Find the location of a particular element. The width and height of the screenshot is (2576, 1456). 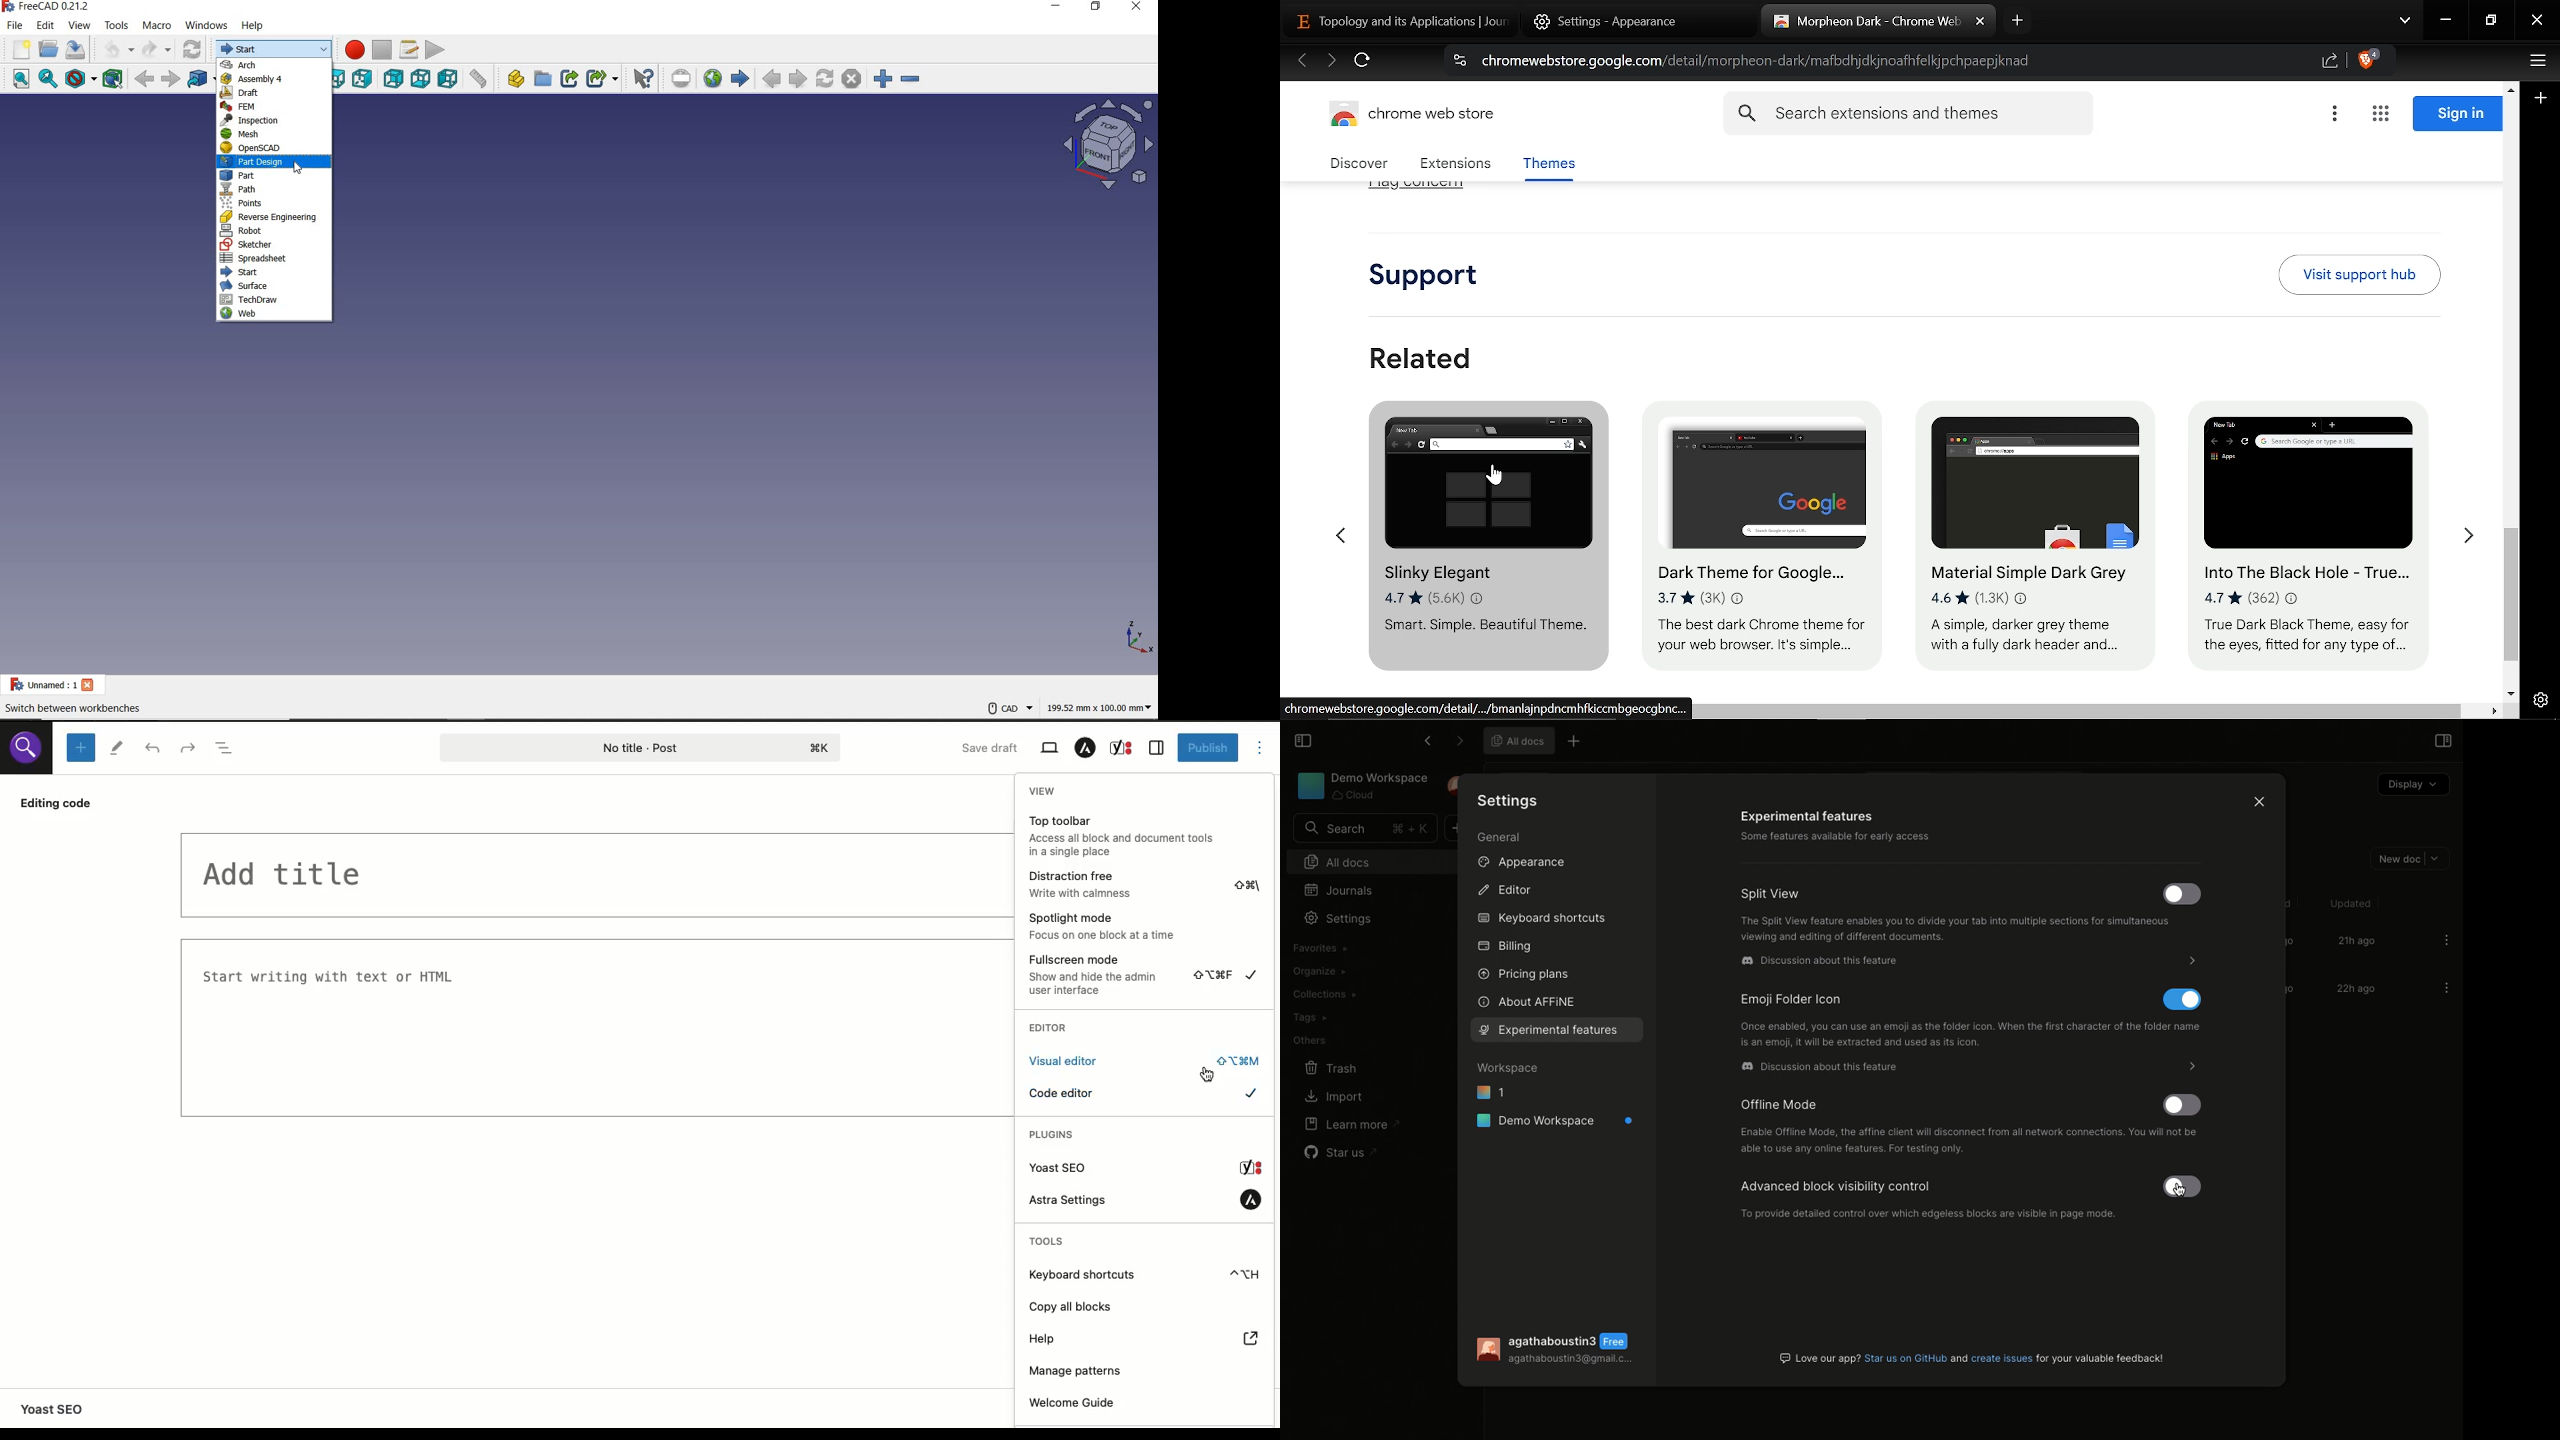

Fullscreen mode is located at coordinates (1143, 974).